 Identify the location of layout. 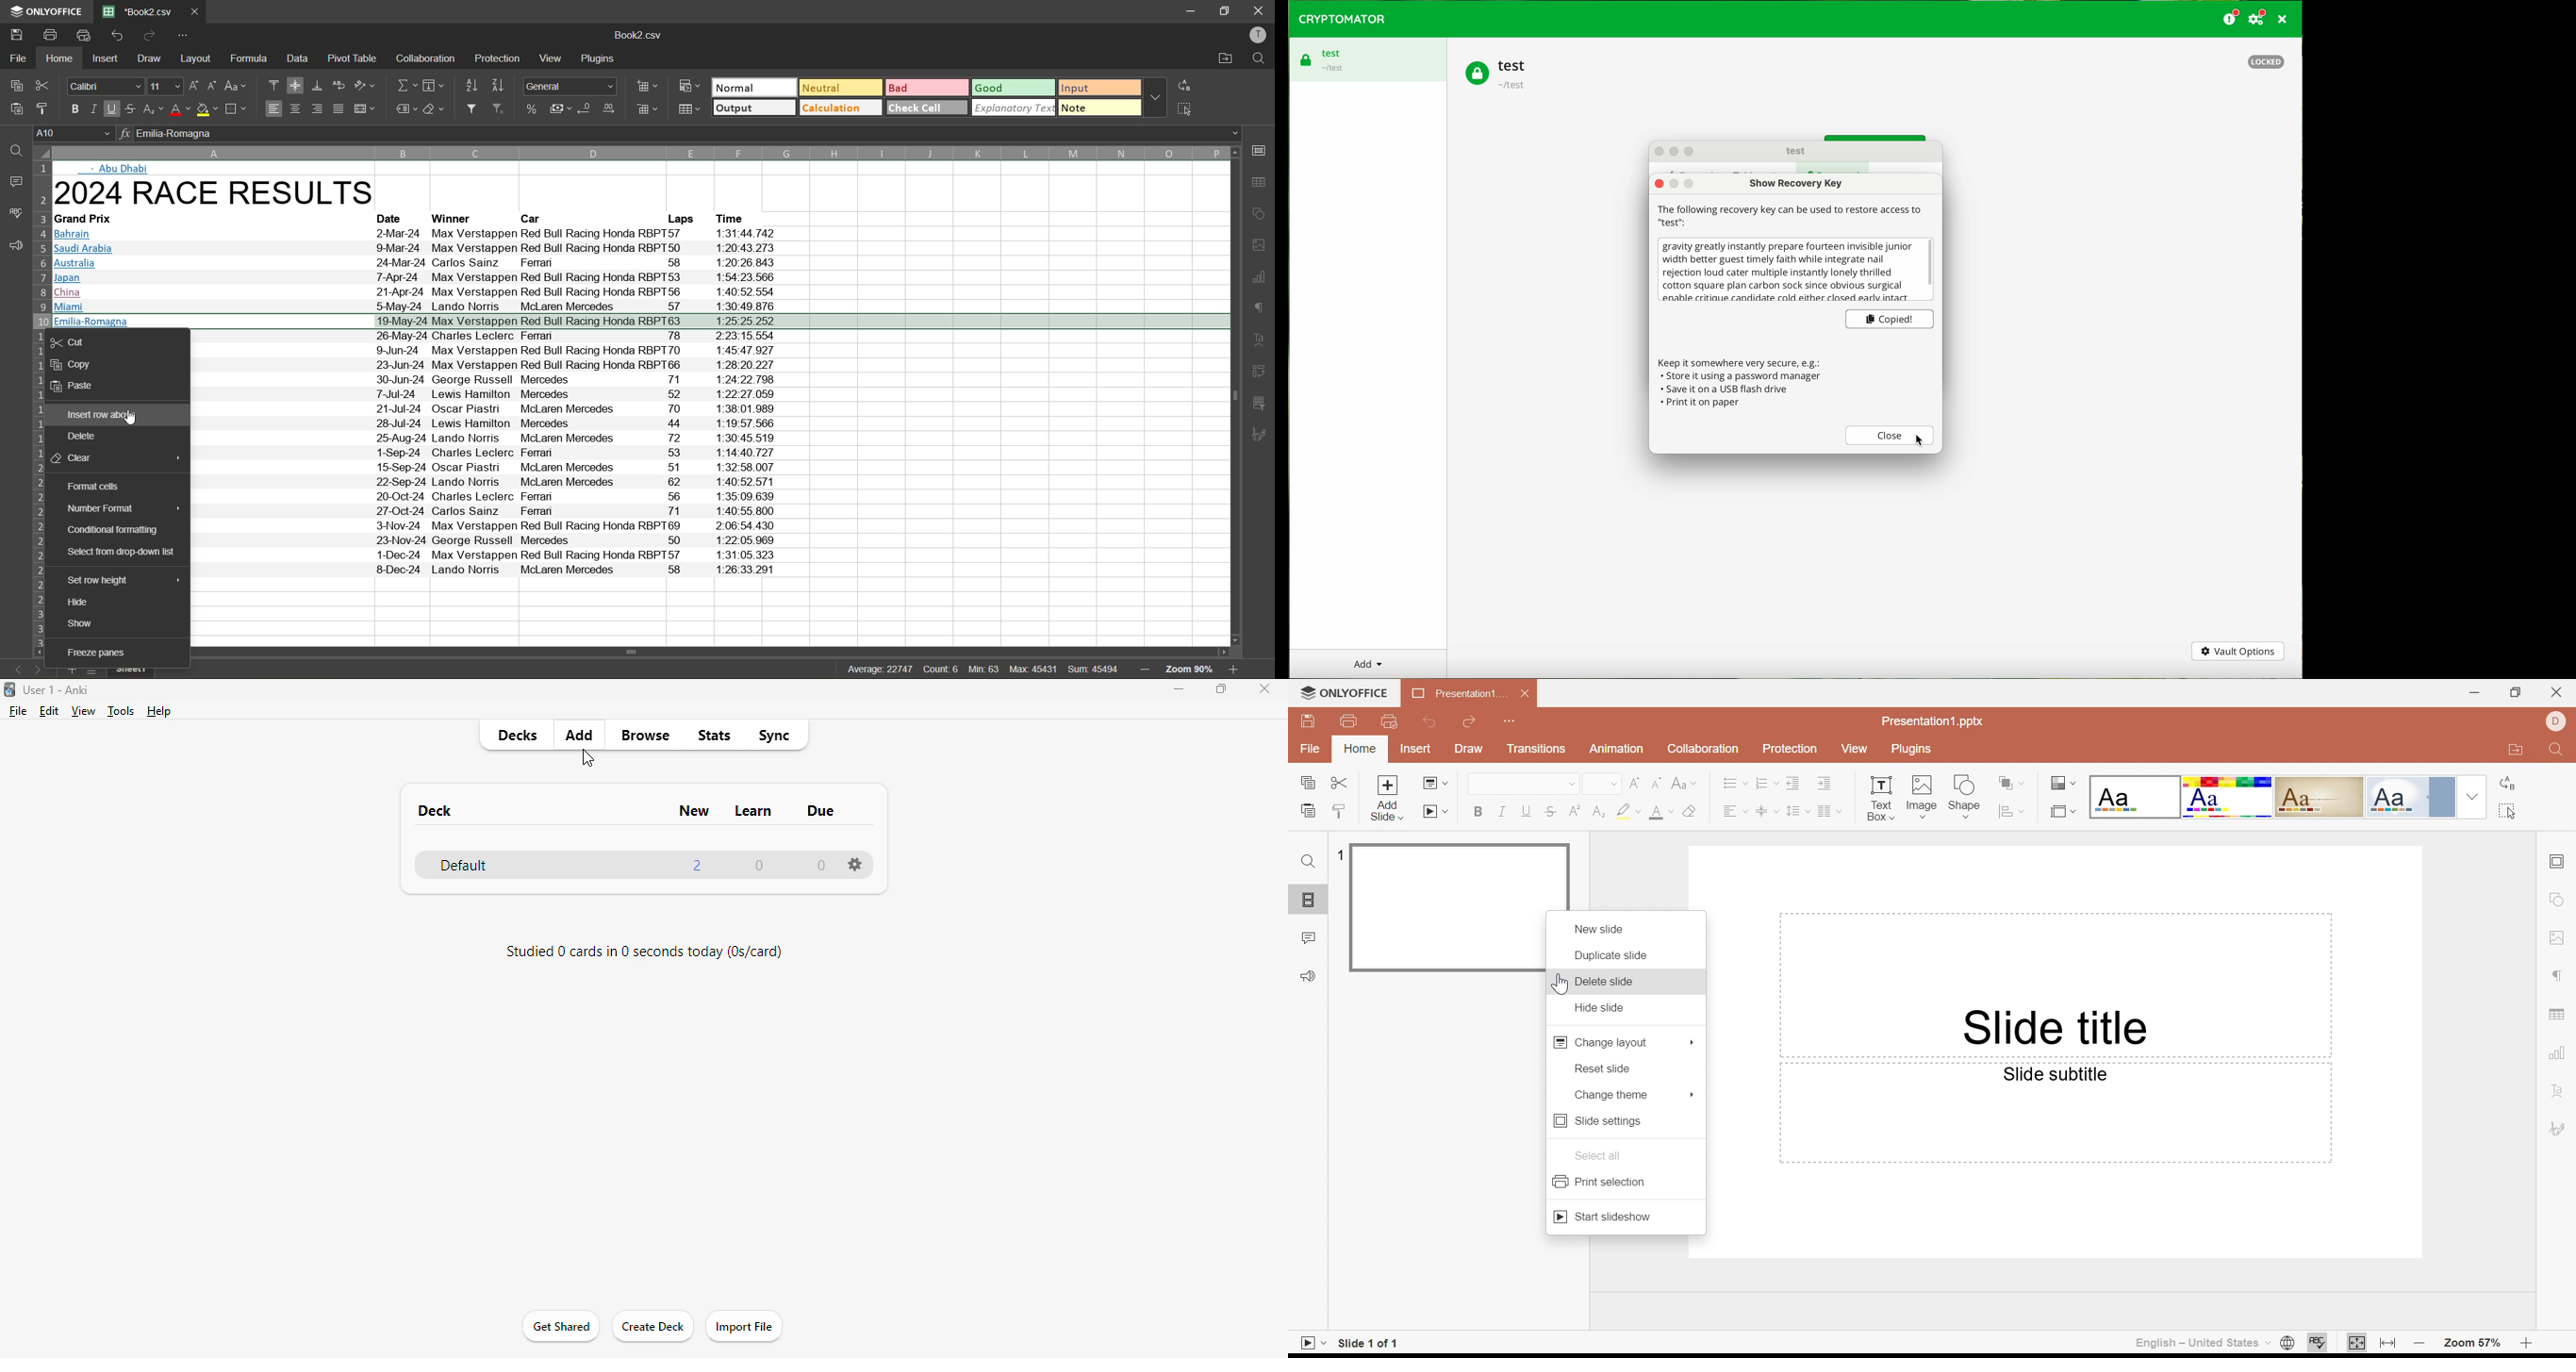
(196, 57).